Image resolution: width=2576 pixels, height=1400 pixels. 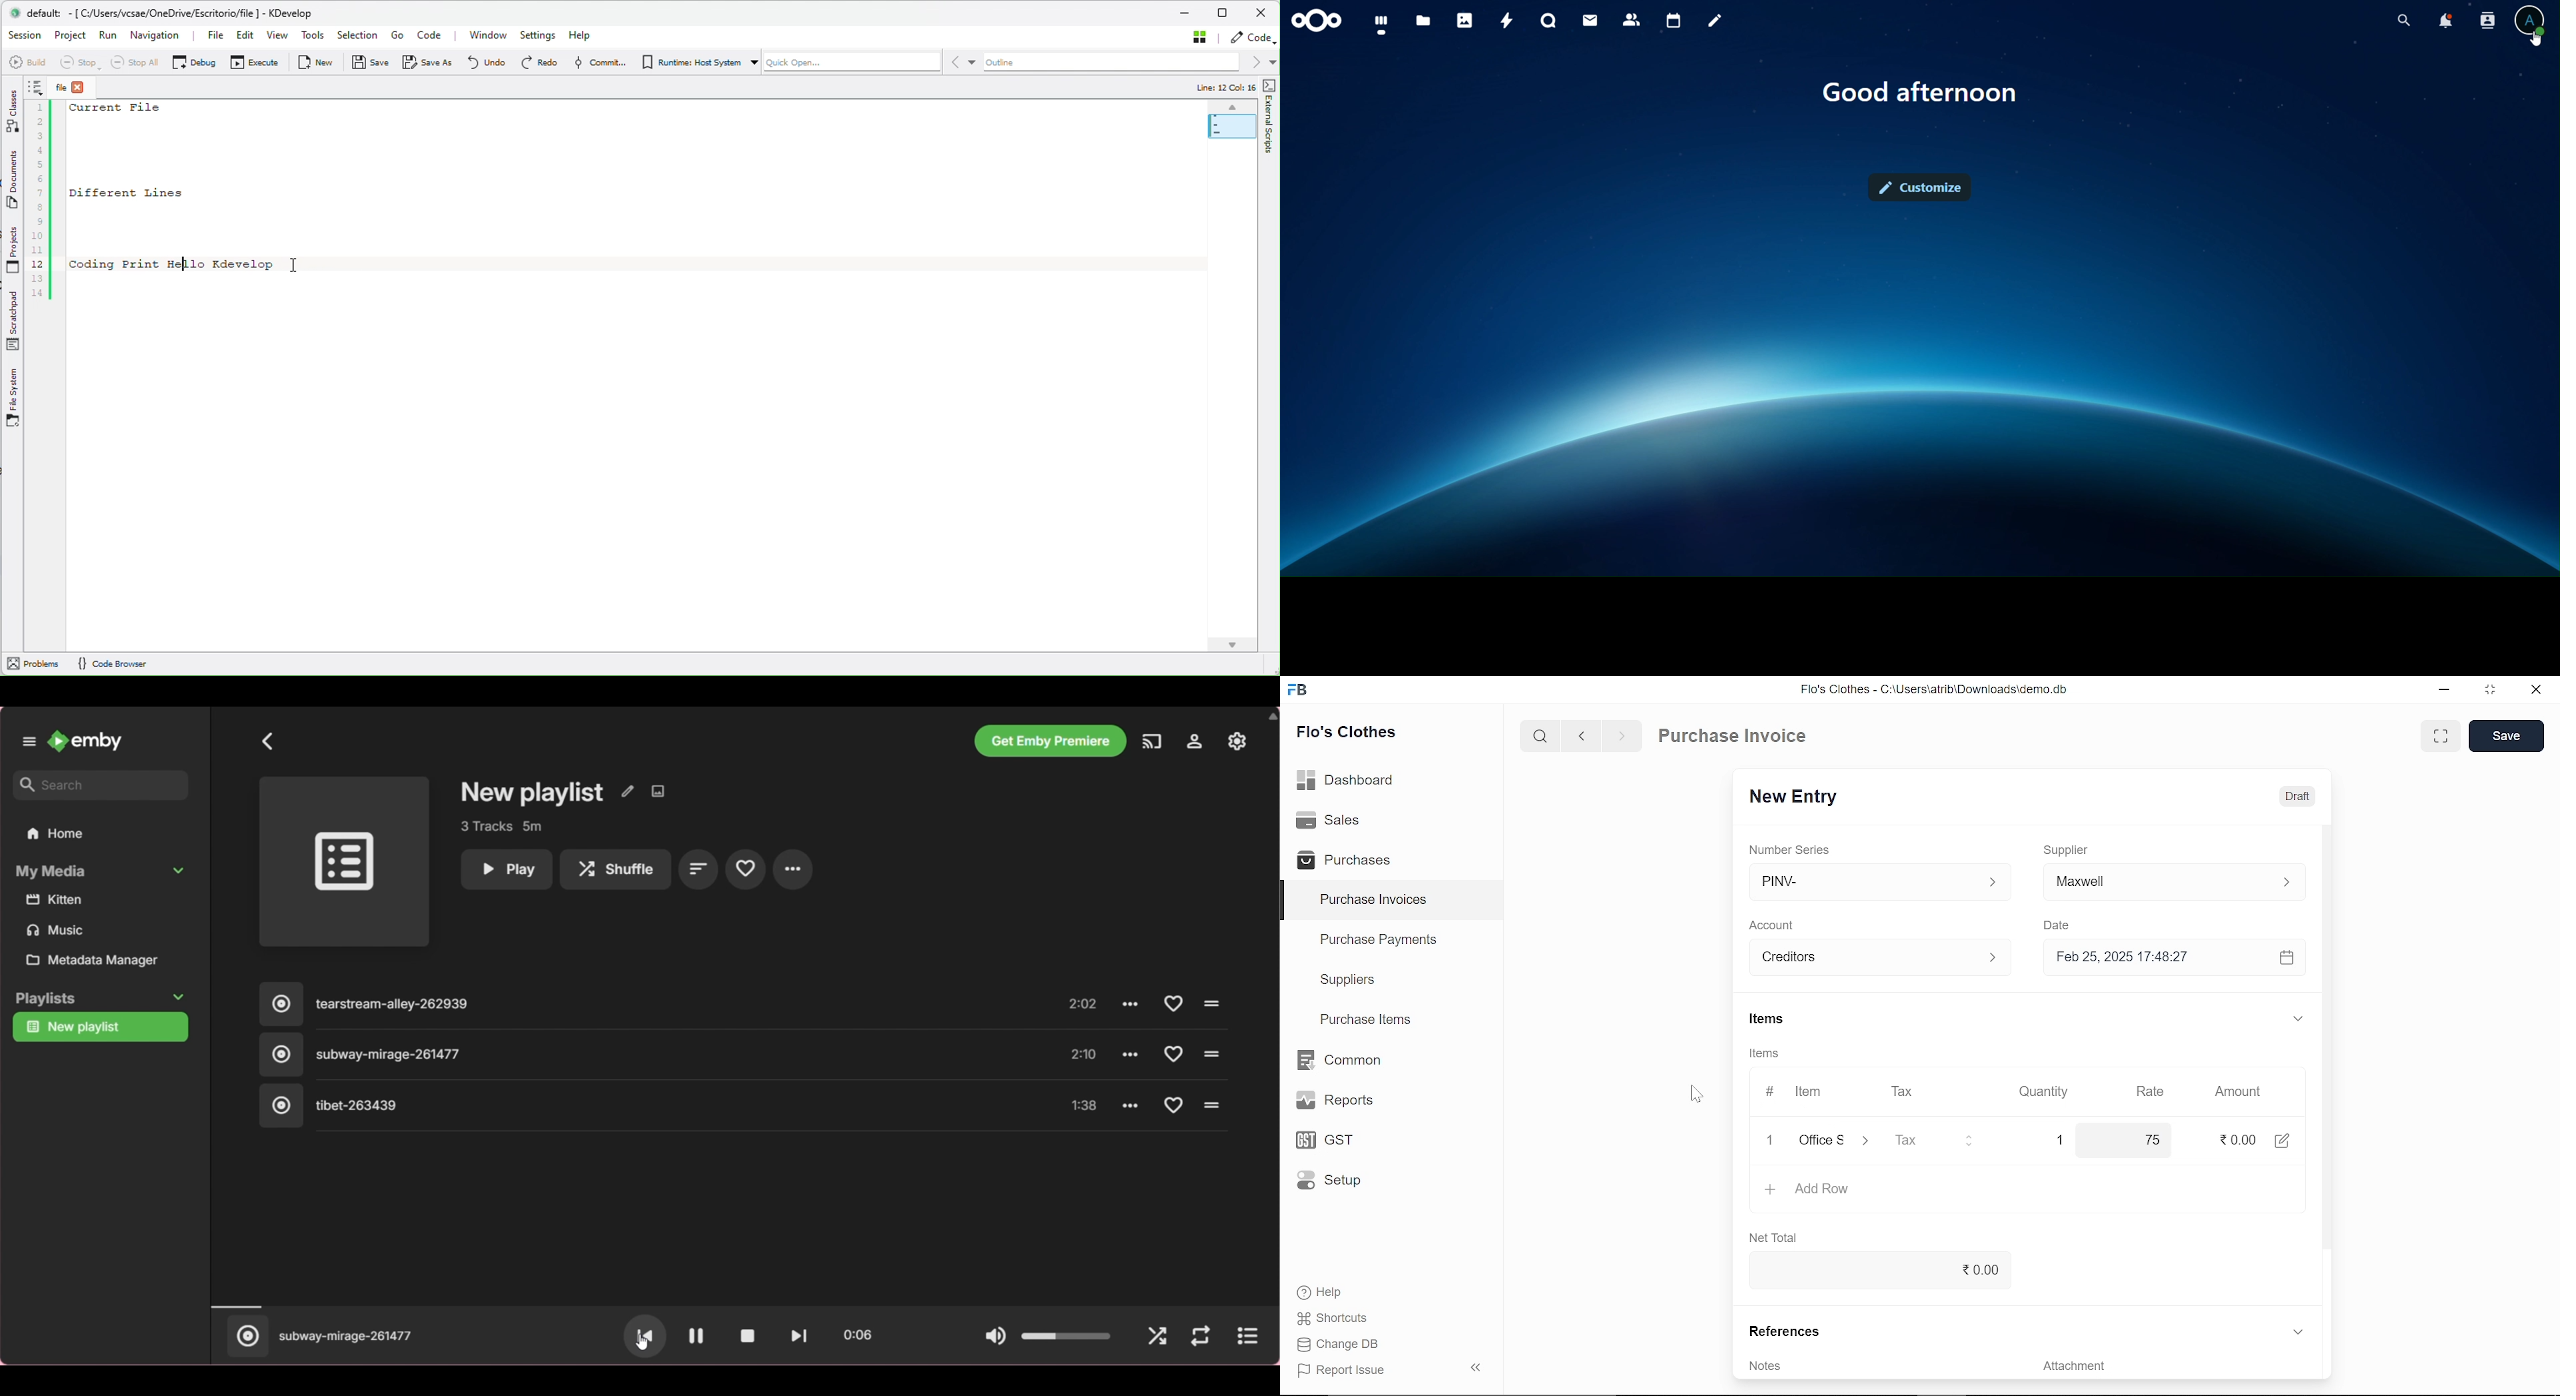 What do you see at coordinates (2059, 1139) in the screenshot?
I see `1` at bounding box center [2059, 1139].